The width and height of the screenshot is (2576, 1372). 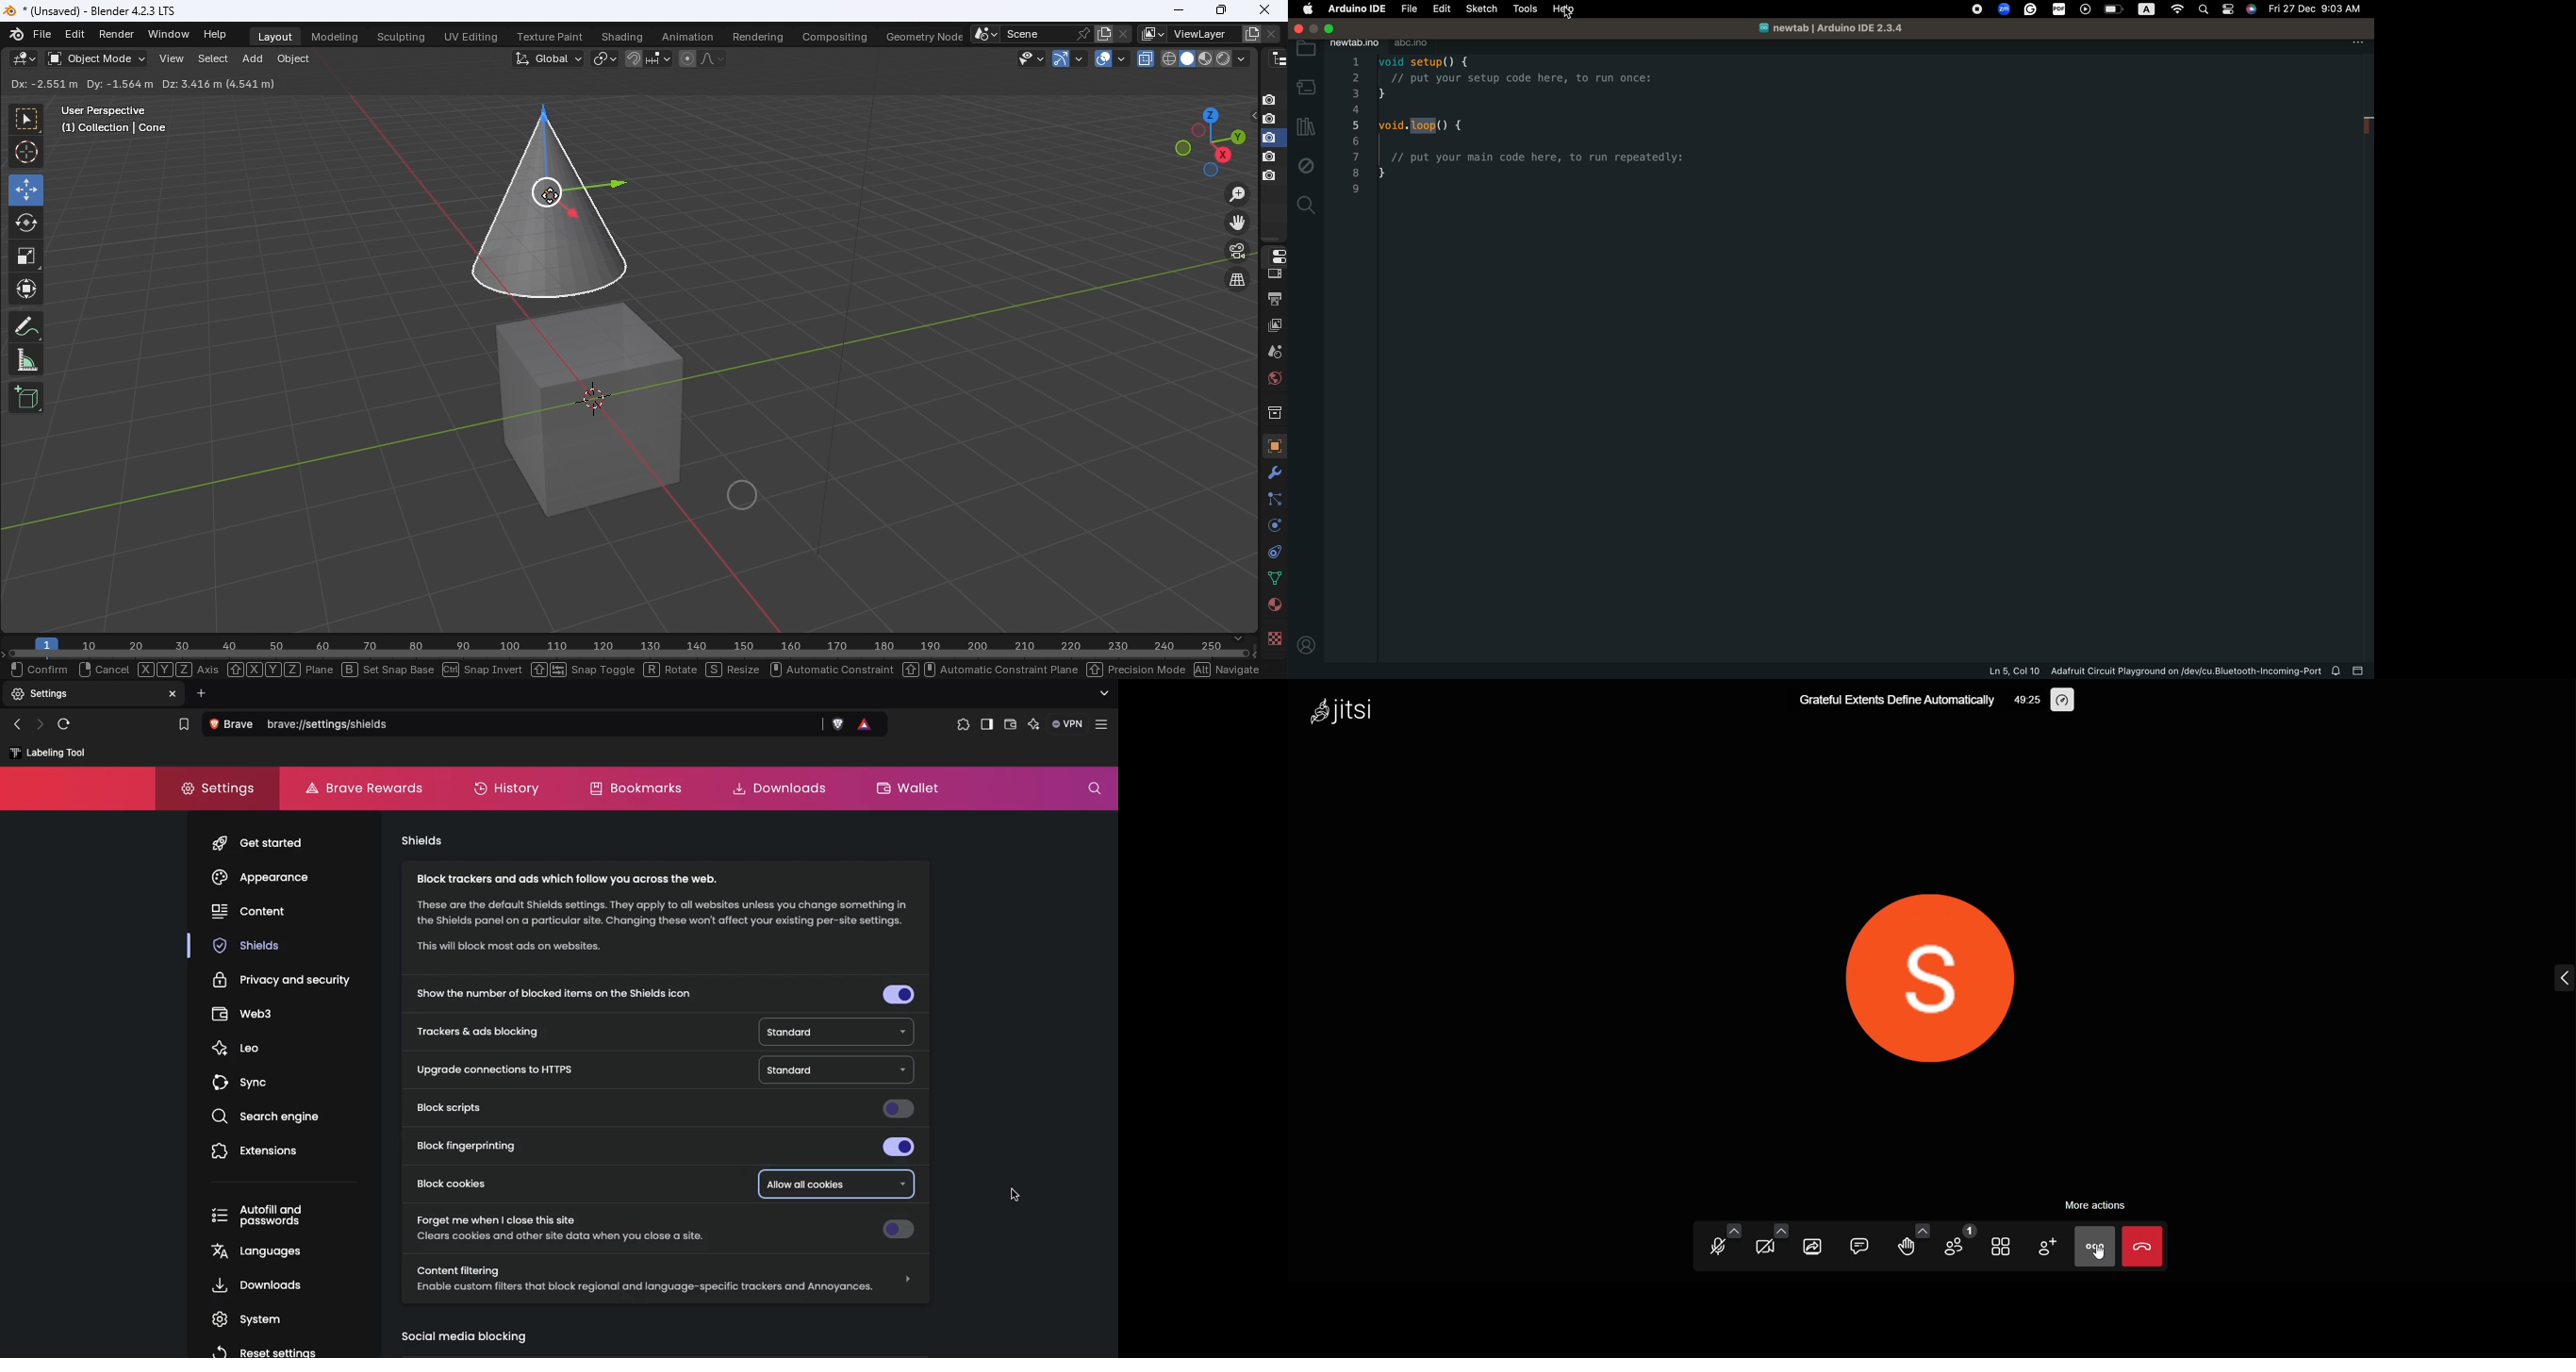 I want to click on Physics, so click(x=1272, y=524).